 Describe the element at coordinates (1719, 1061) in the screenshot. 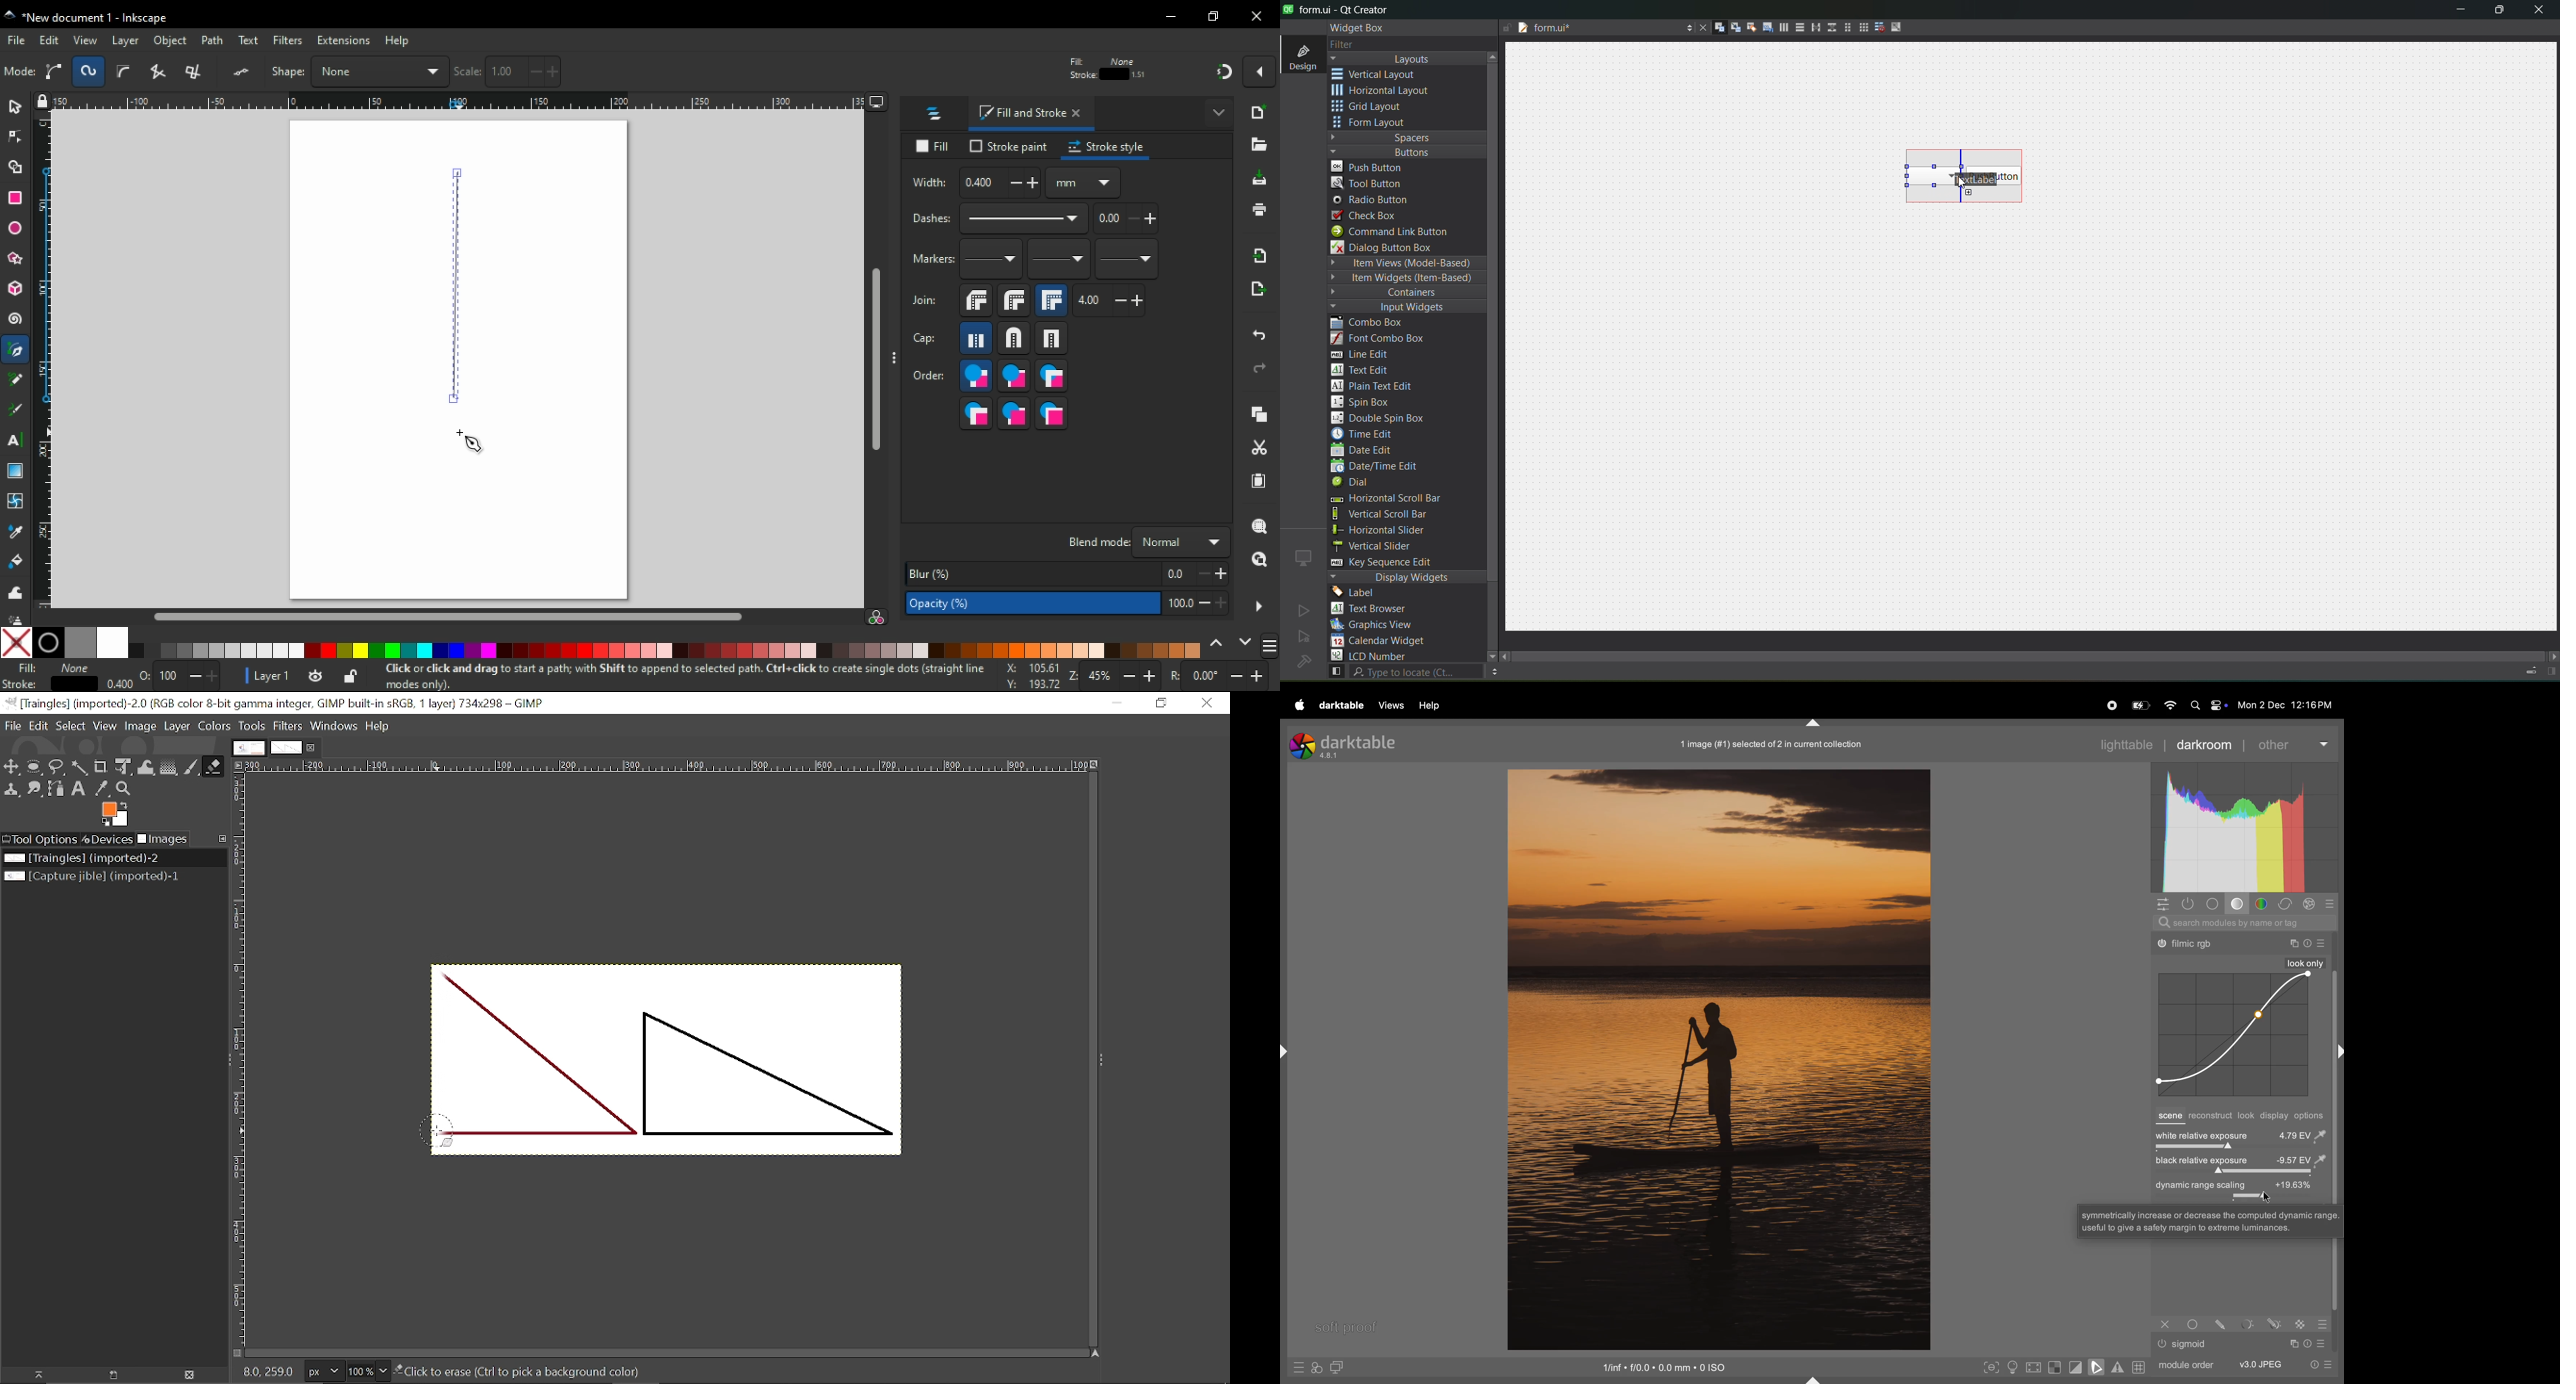

I see `` at that location.